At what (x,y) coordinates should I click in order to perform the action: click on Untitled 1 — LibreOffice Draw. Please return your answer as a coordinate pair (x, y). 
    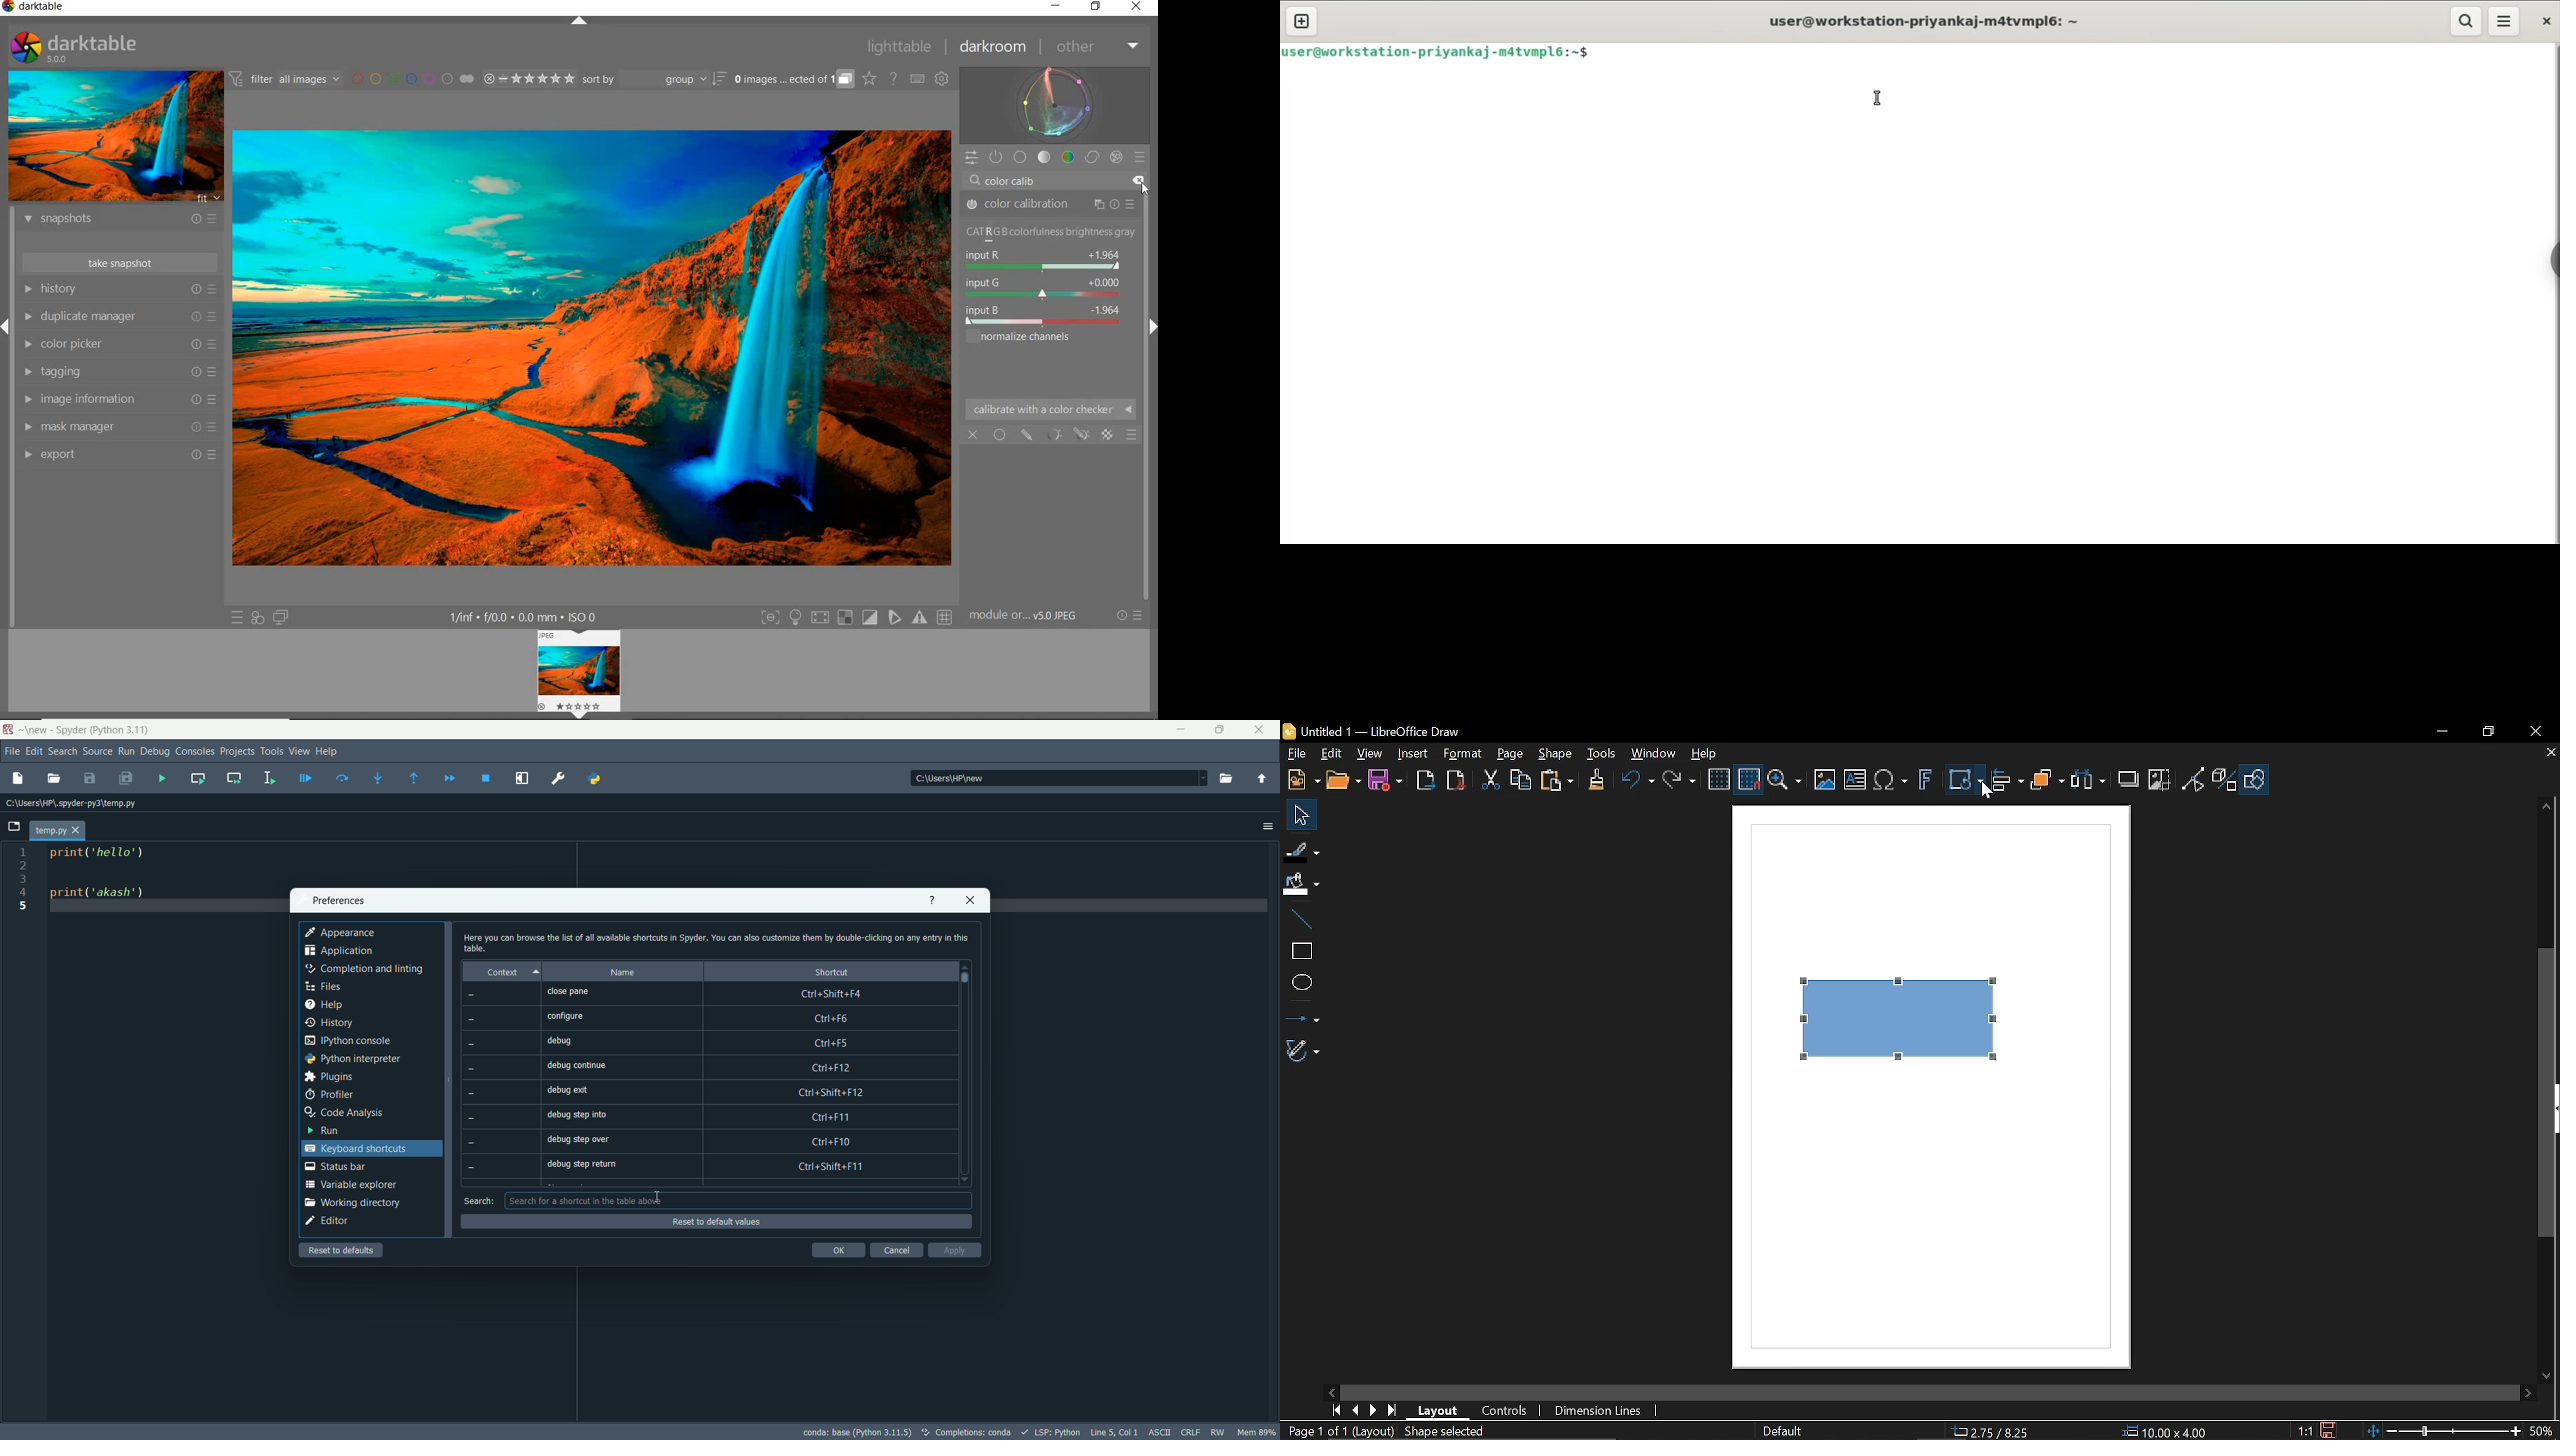
    Looking at the image, I should click on (1388, 731).